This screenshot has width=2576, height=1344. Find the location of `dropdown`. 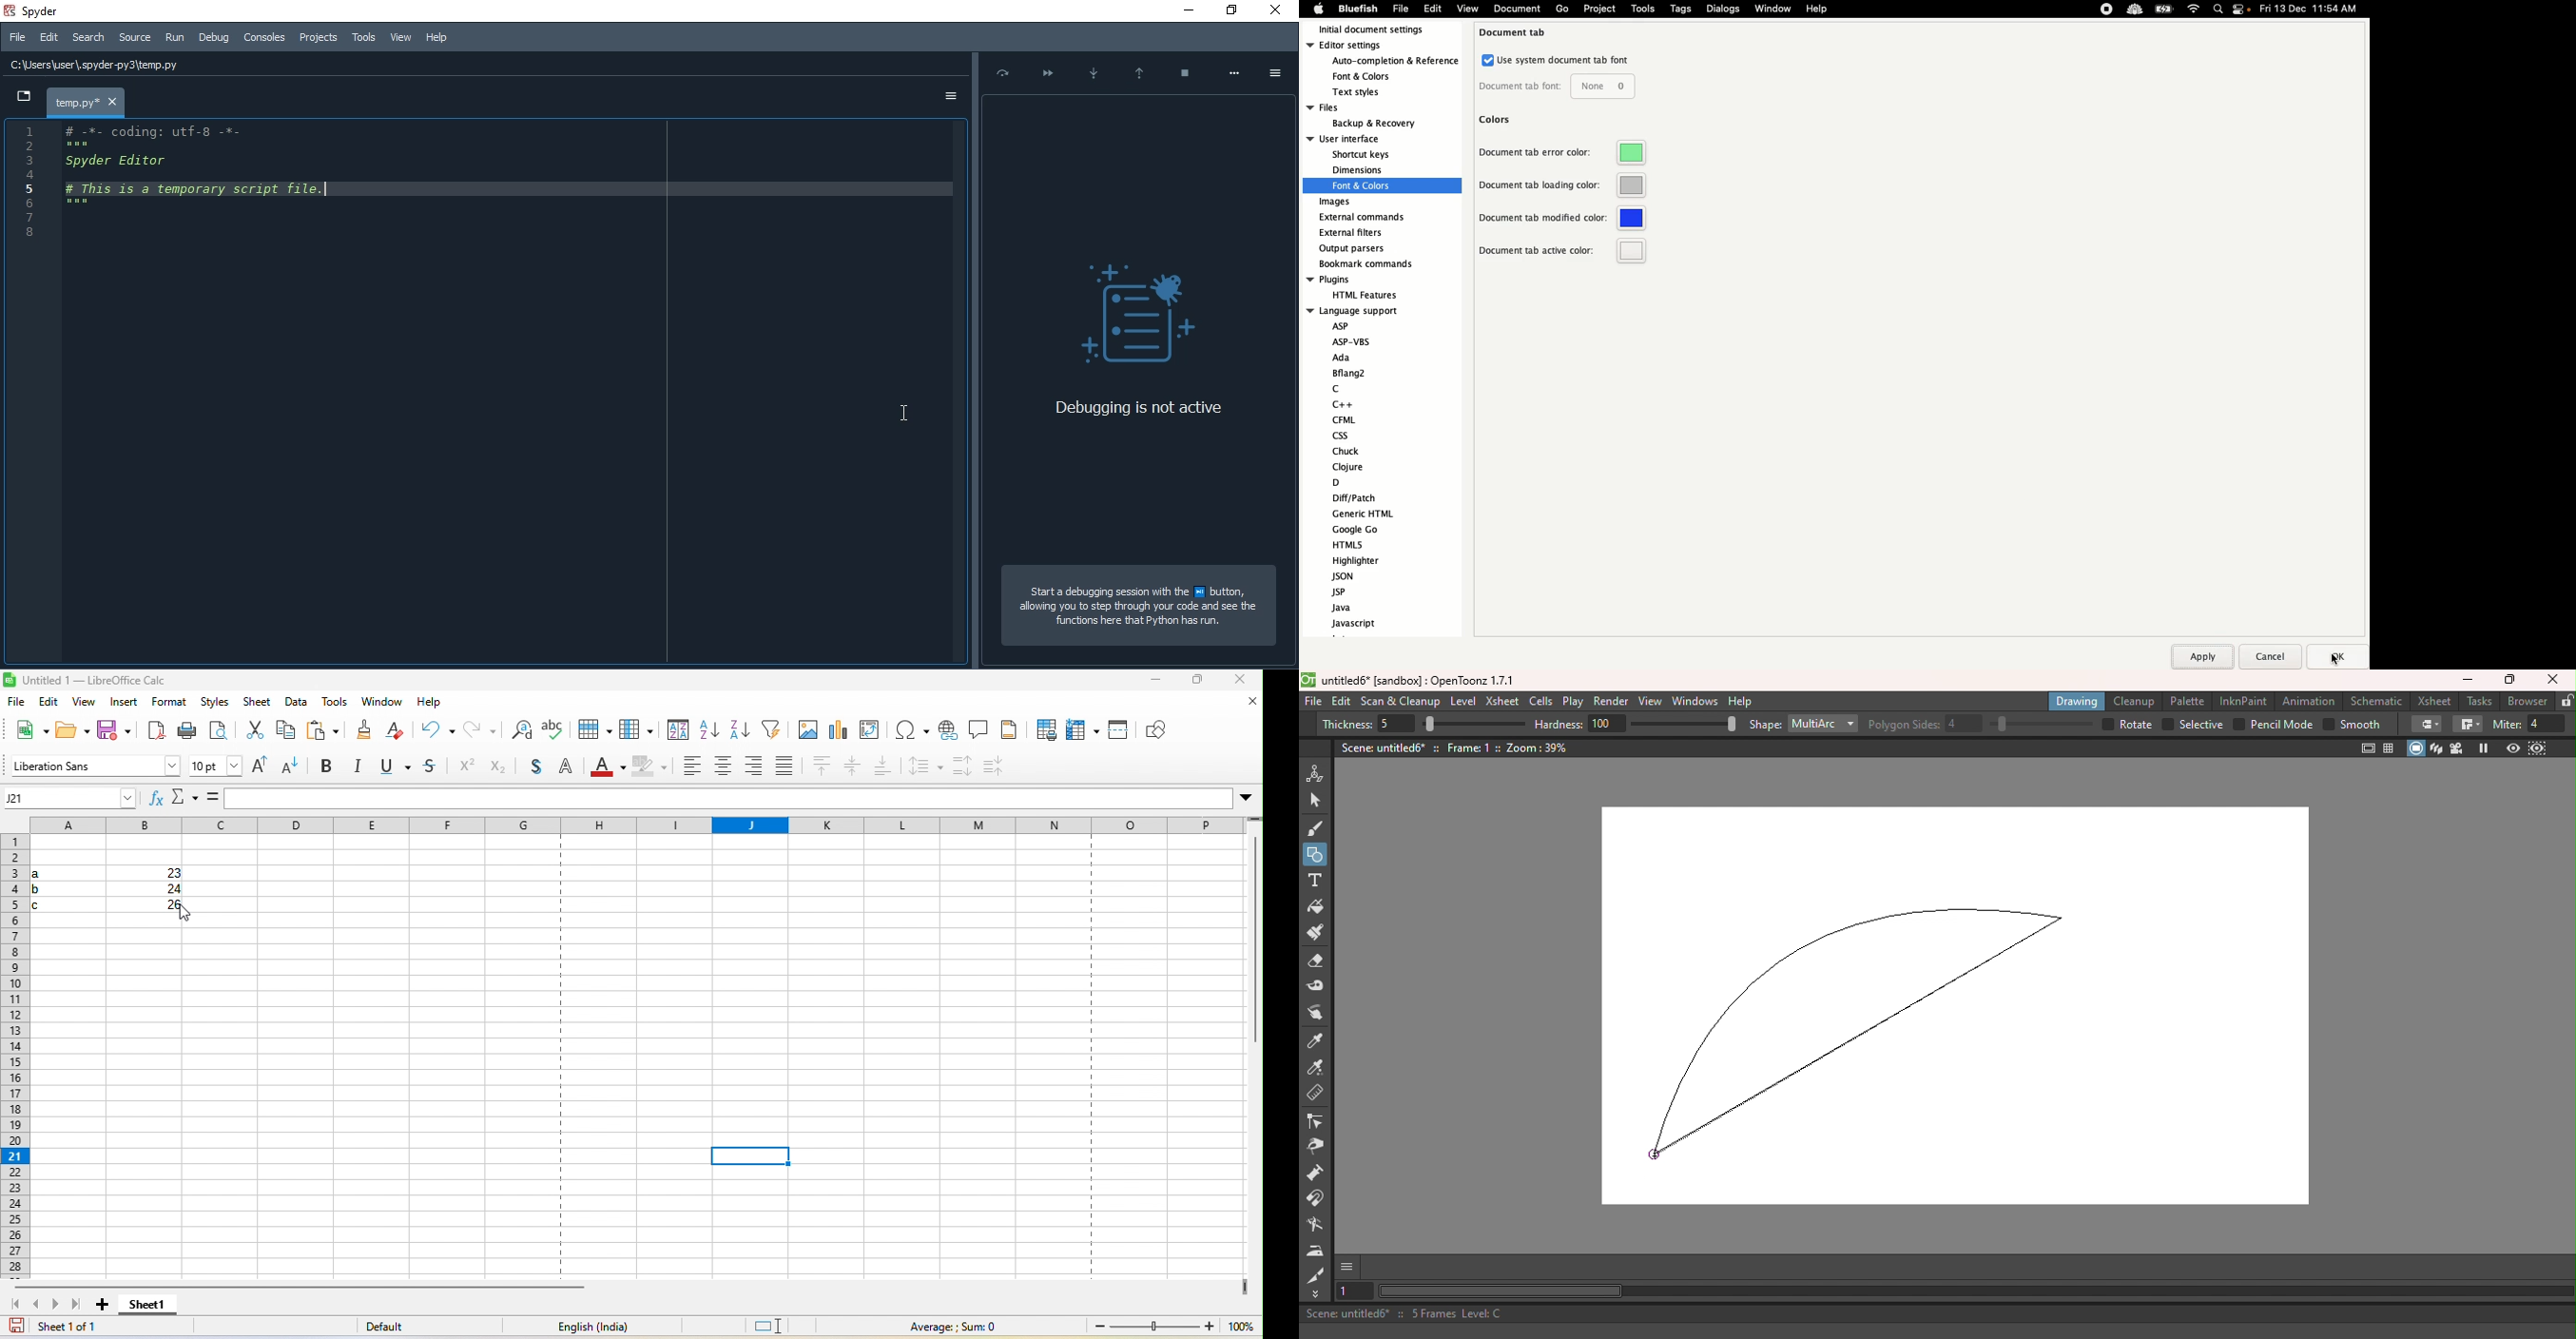

dropdown is located at coordinates (24, 96).